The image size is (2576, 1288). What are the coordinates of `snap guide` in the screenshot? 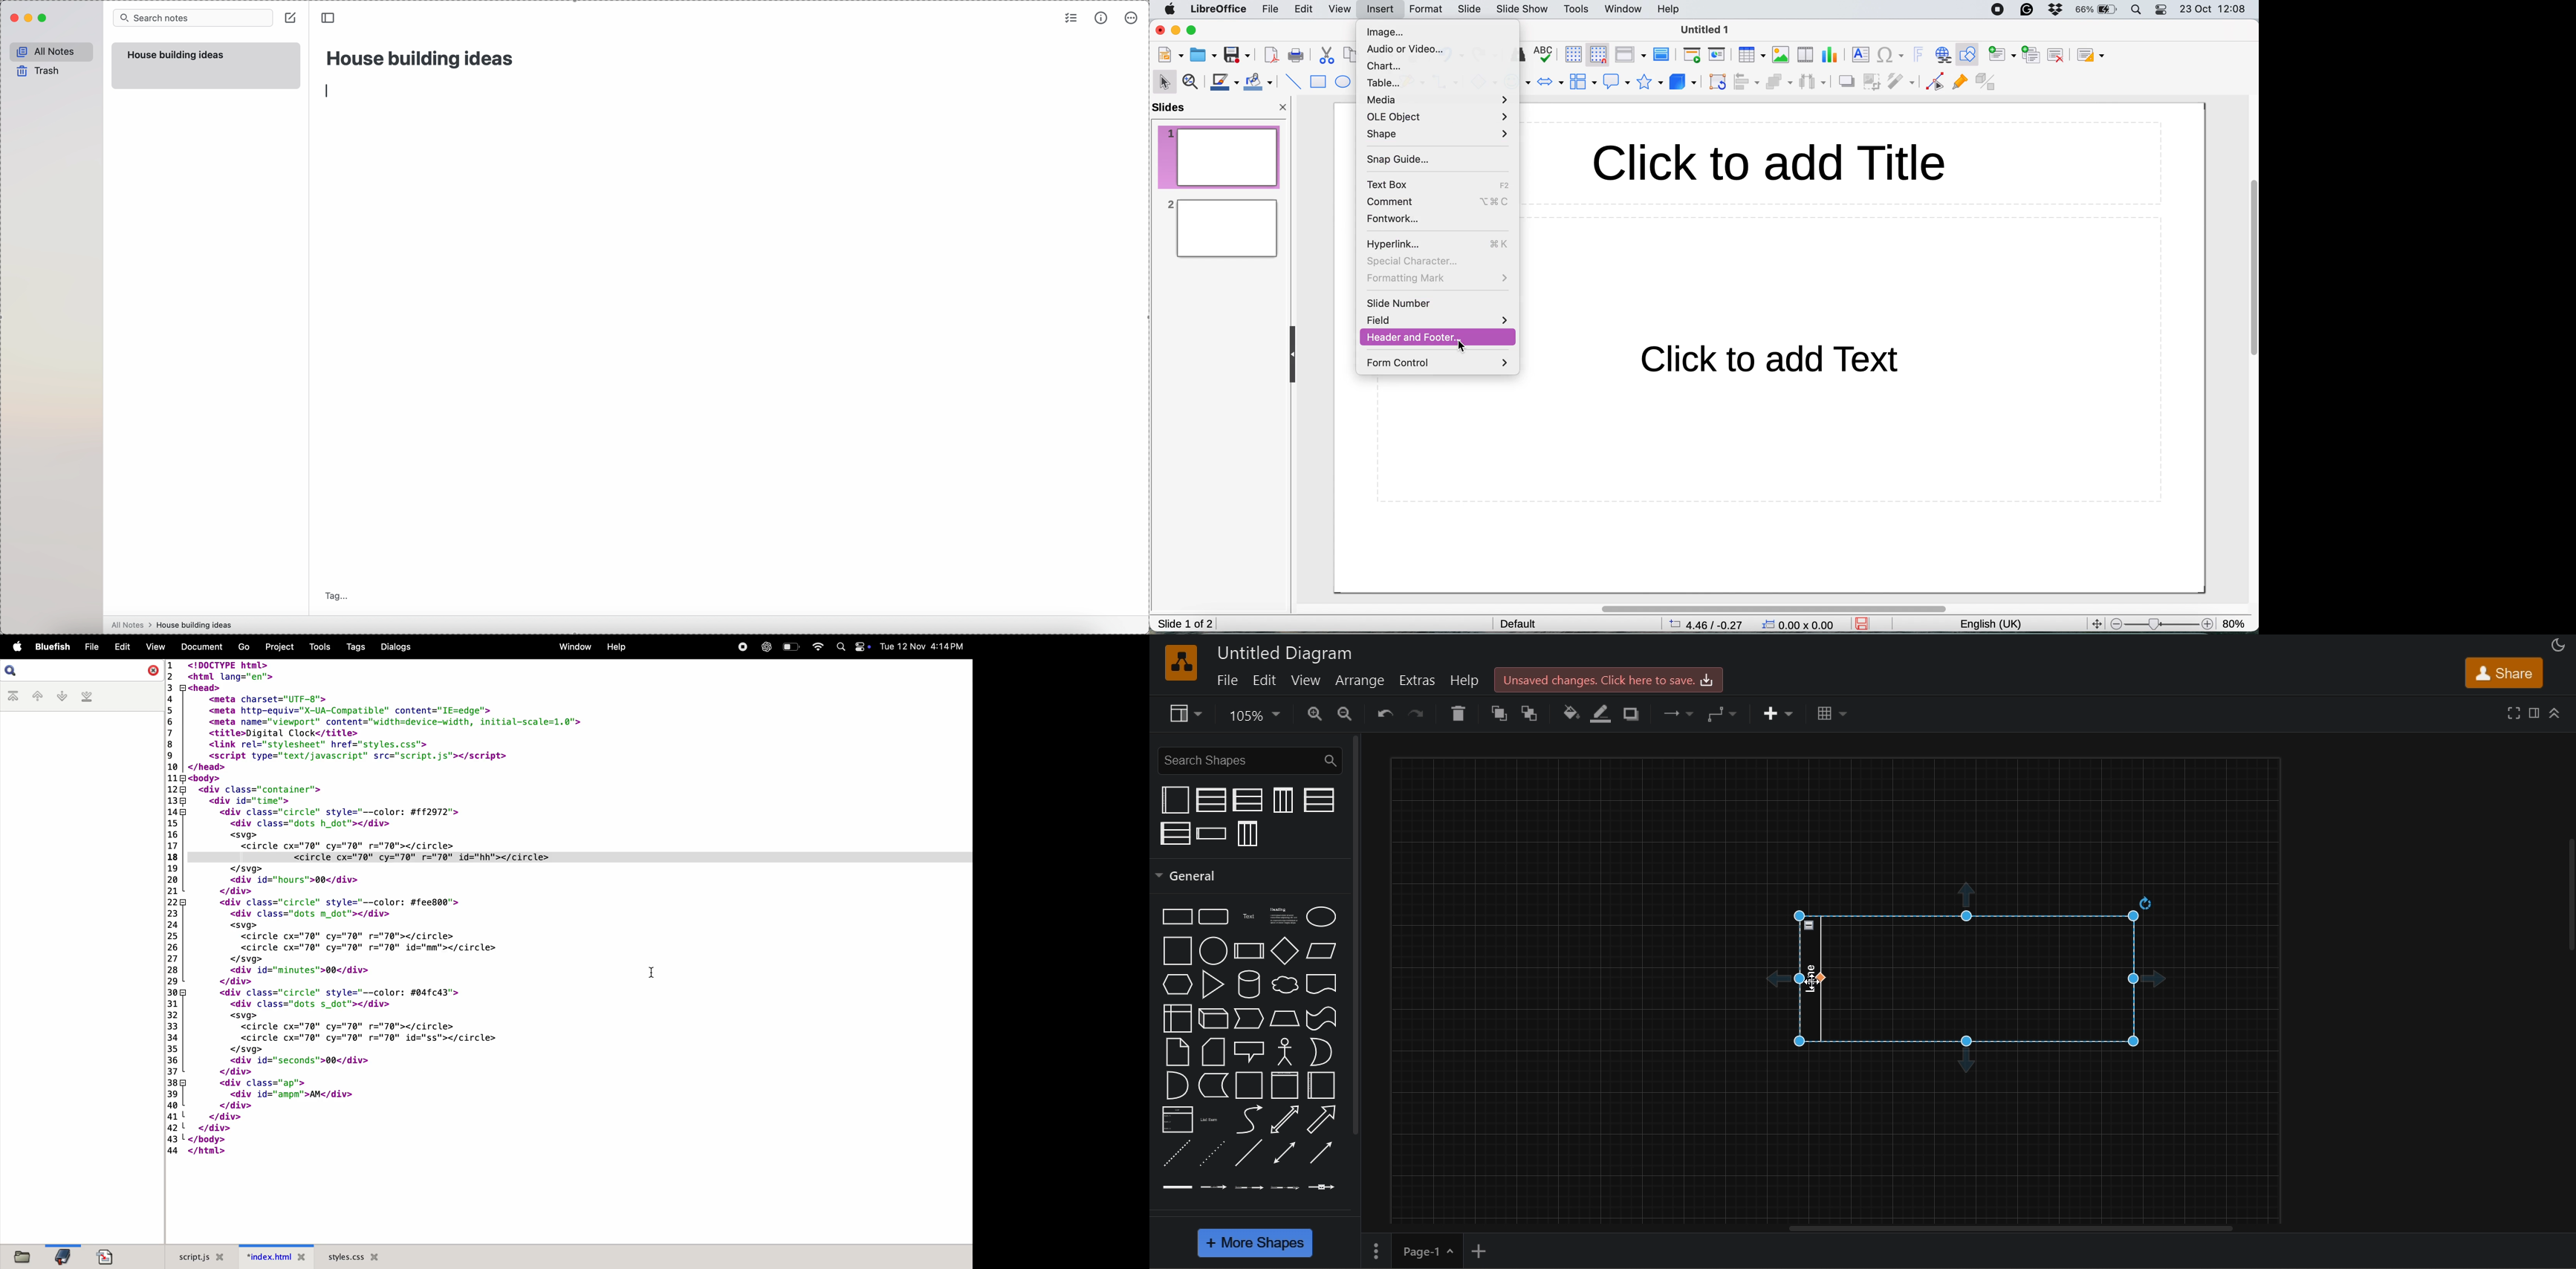 It's located at (1397, 160).